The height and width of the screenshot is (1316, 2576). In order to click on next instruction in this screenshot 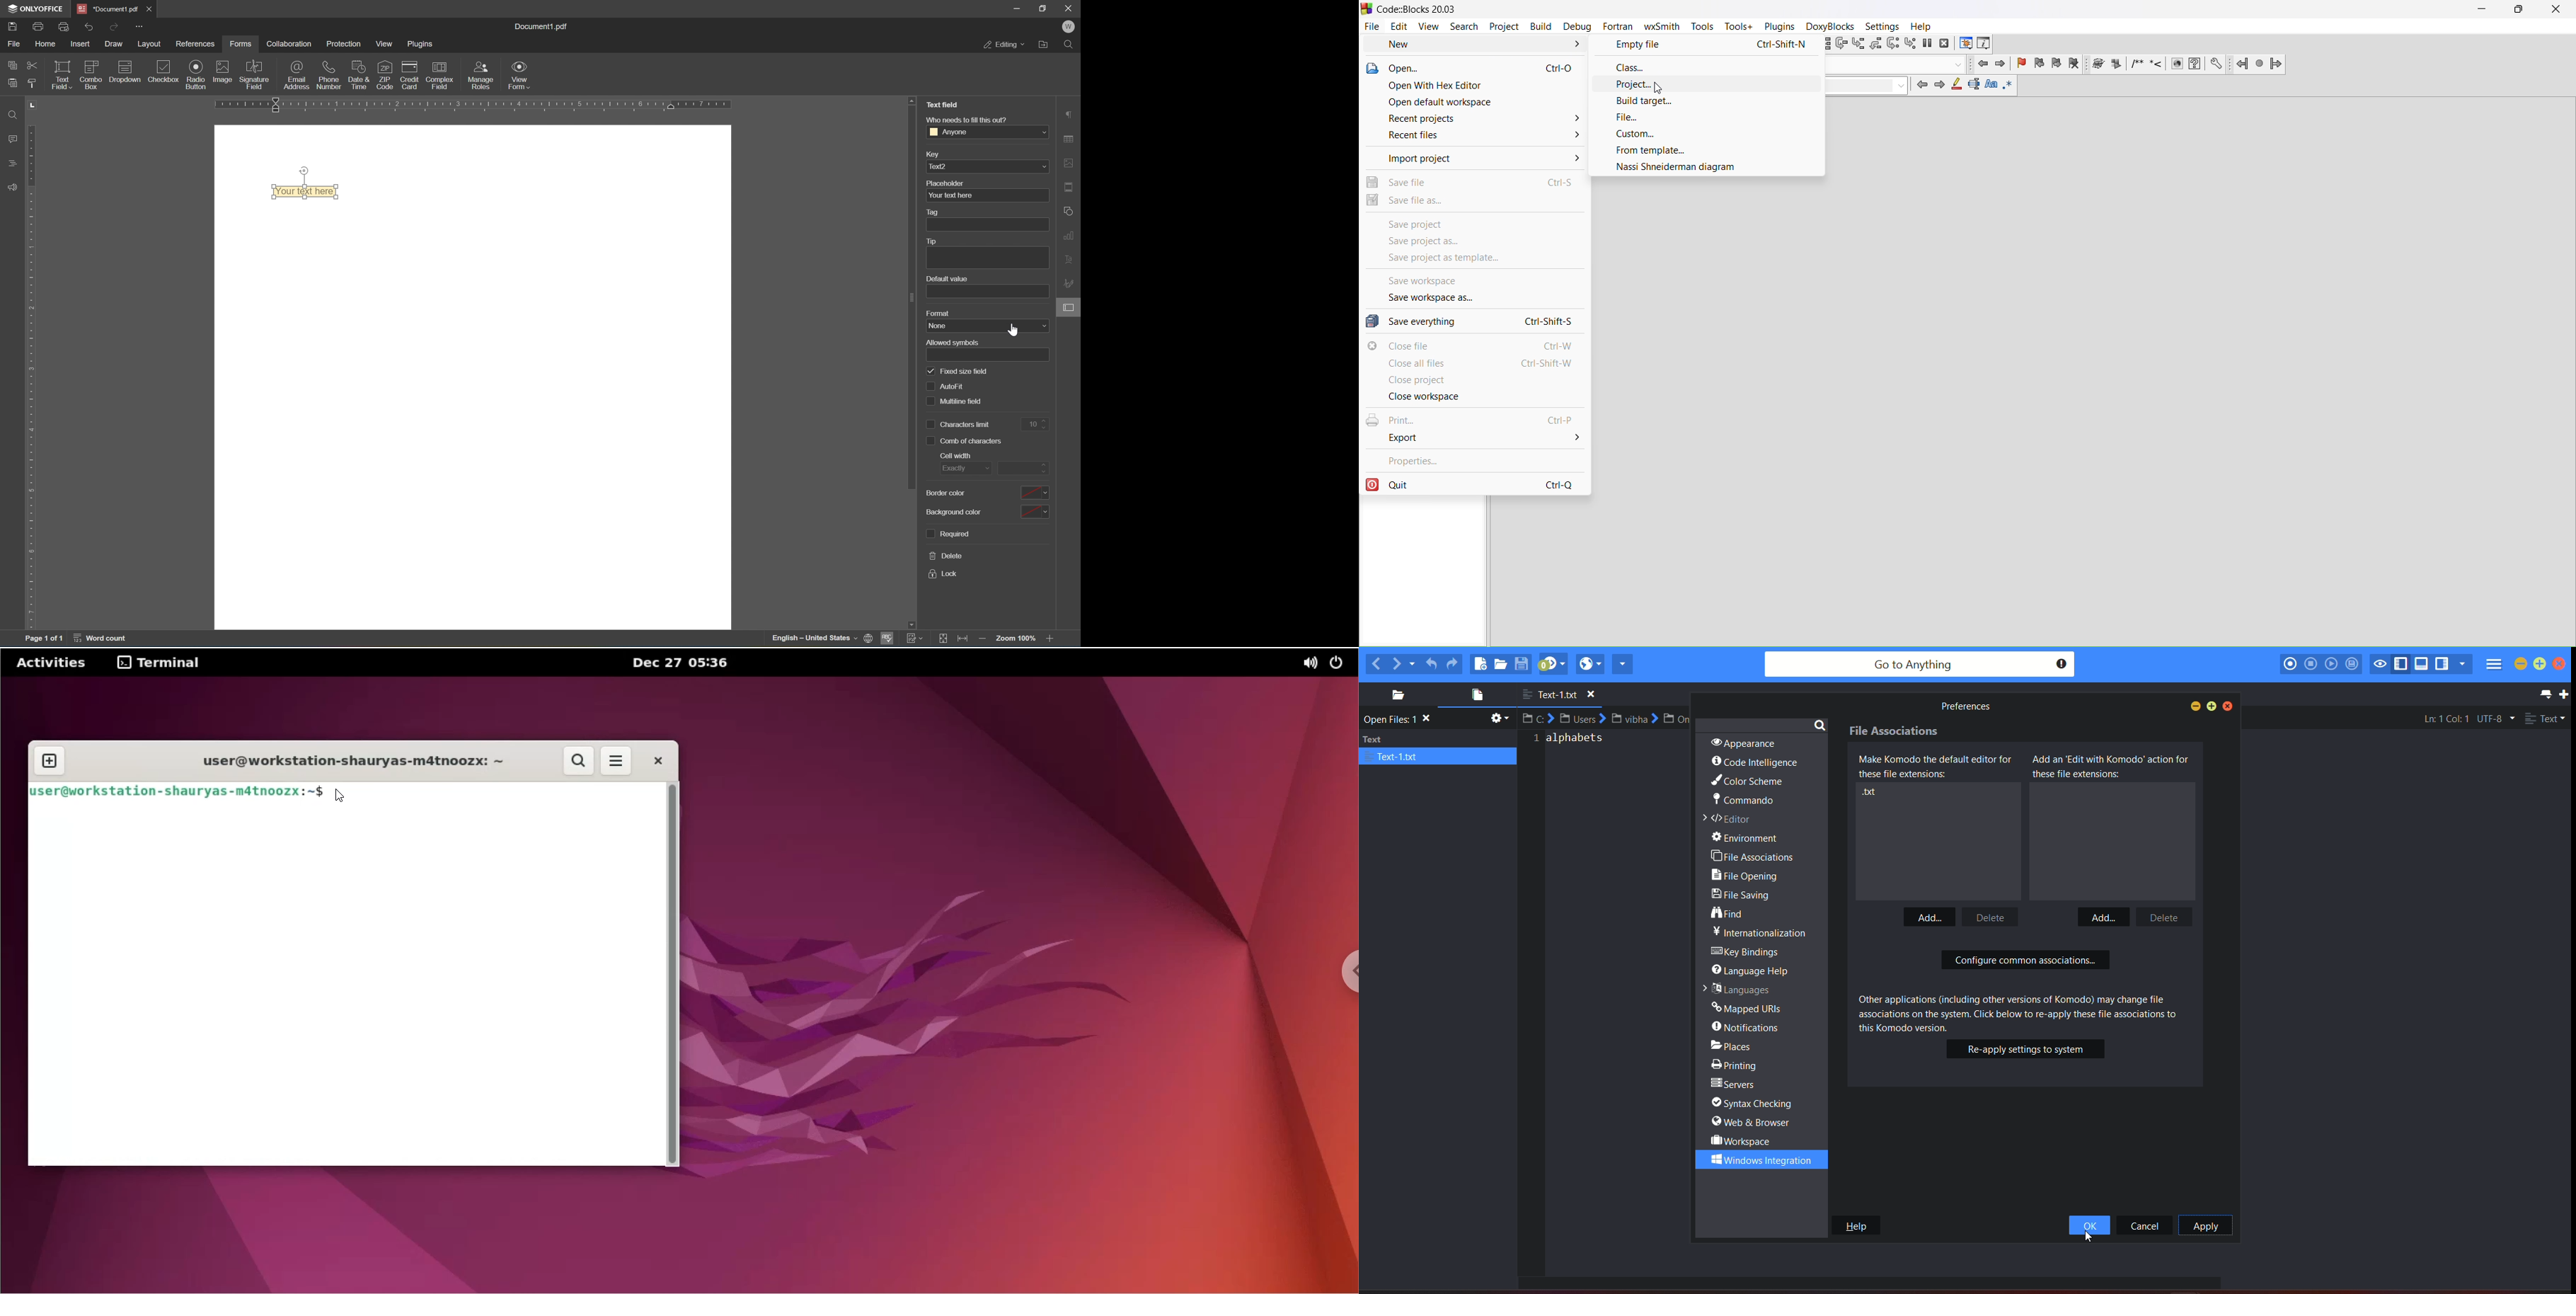, I will do `click(1895, 44)`.